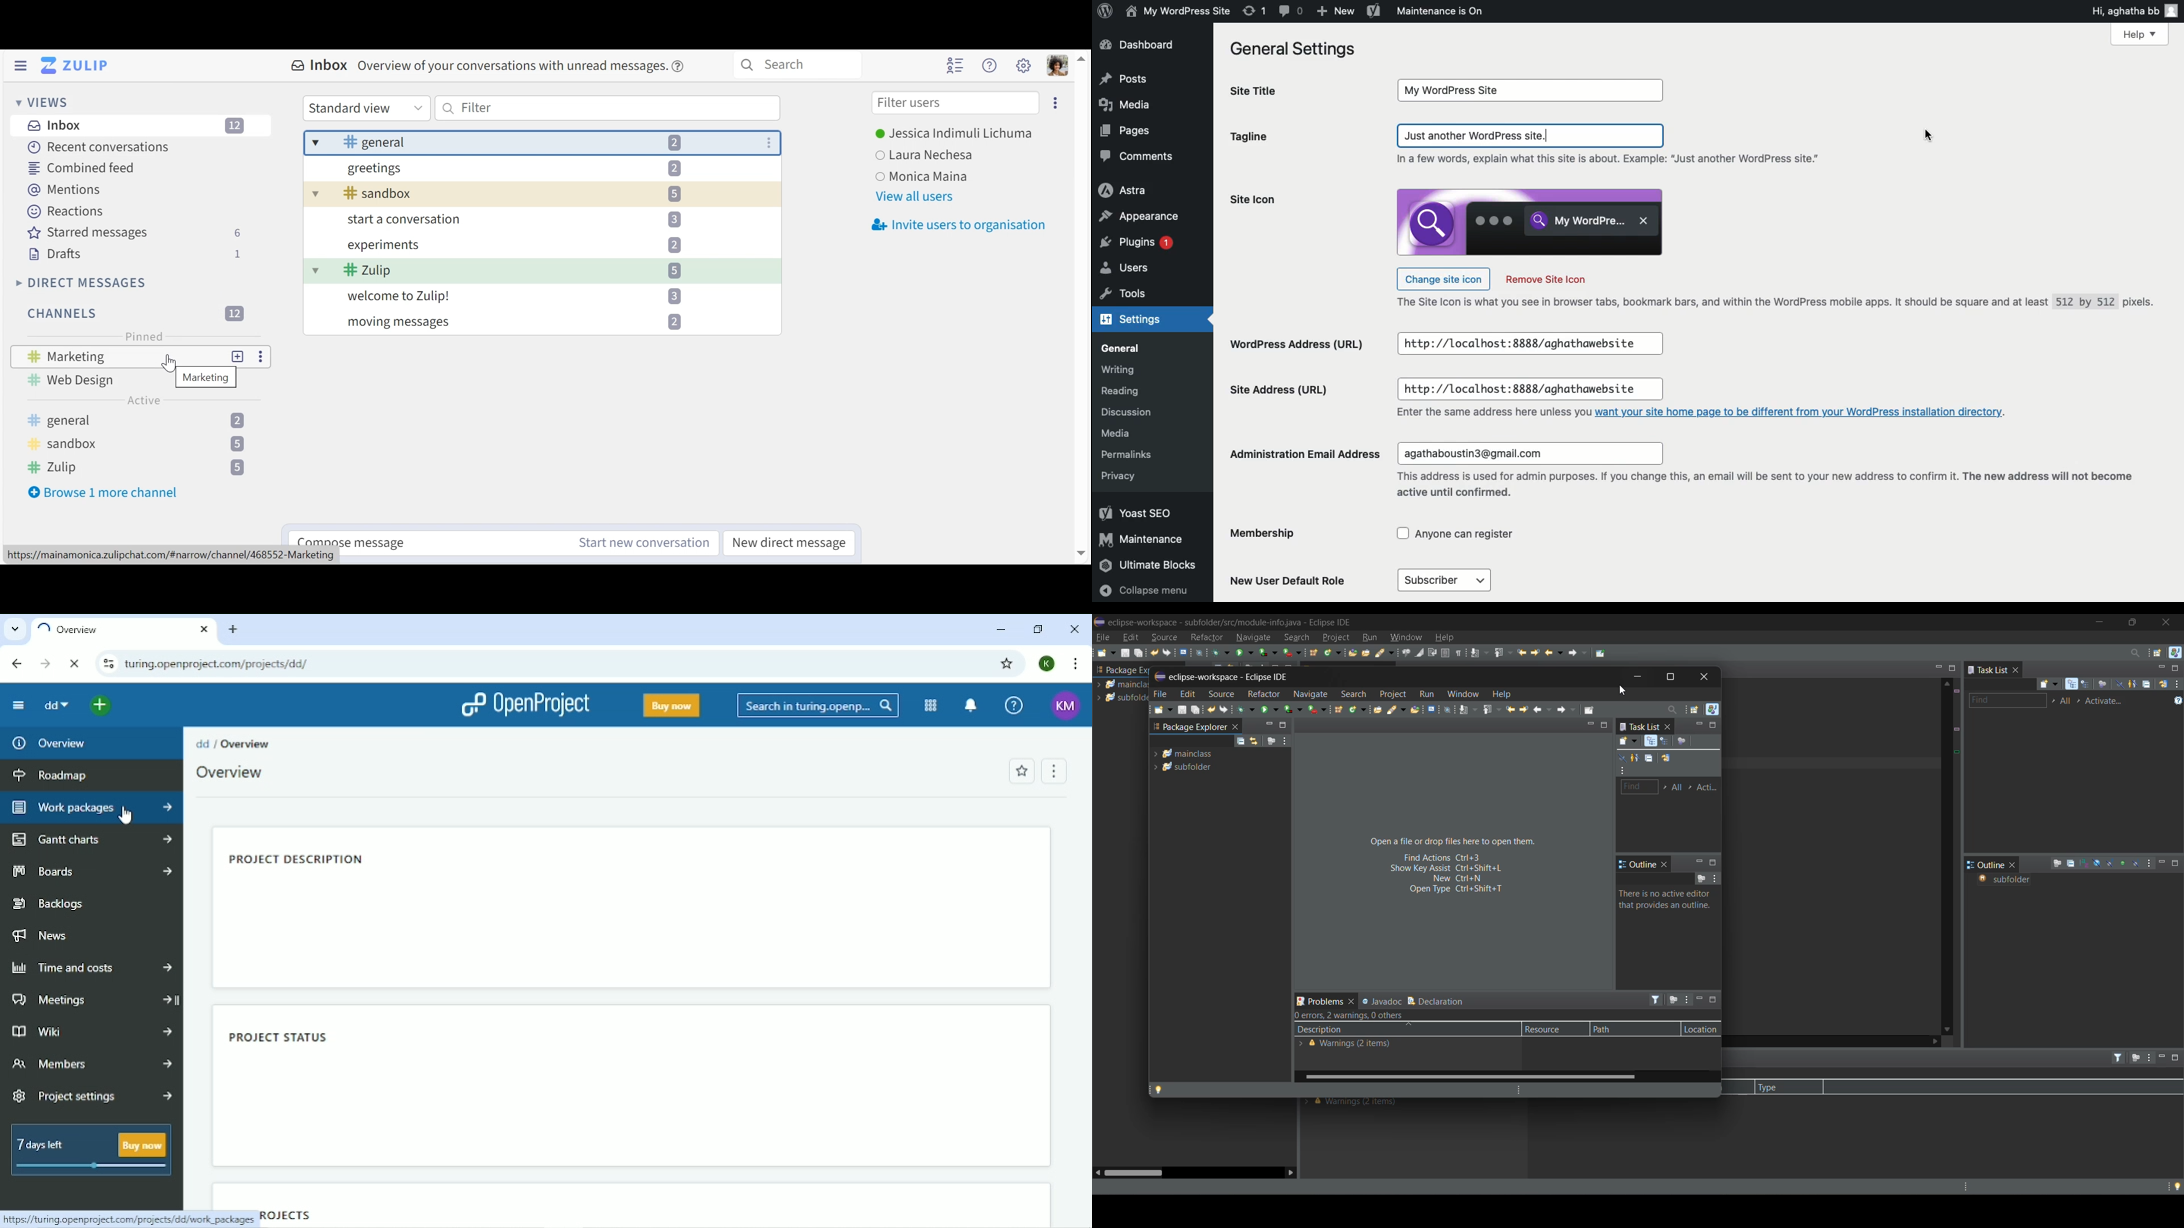 The width and height of the screenshot is (2184, 1232). Describe the element at coordinates (62, 189) in the screenshot. I see `Mentions` at that location.